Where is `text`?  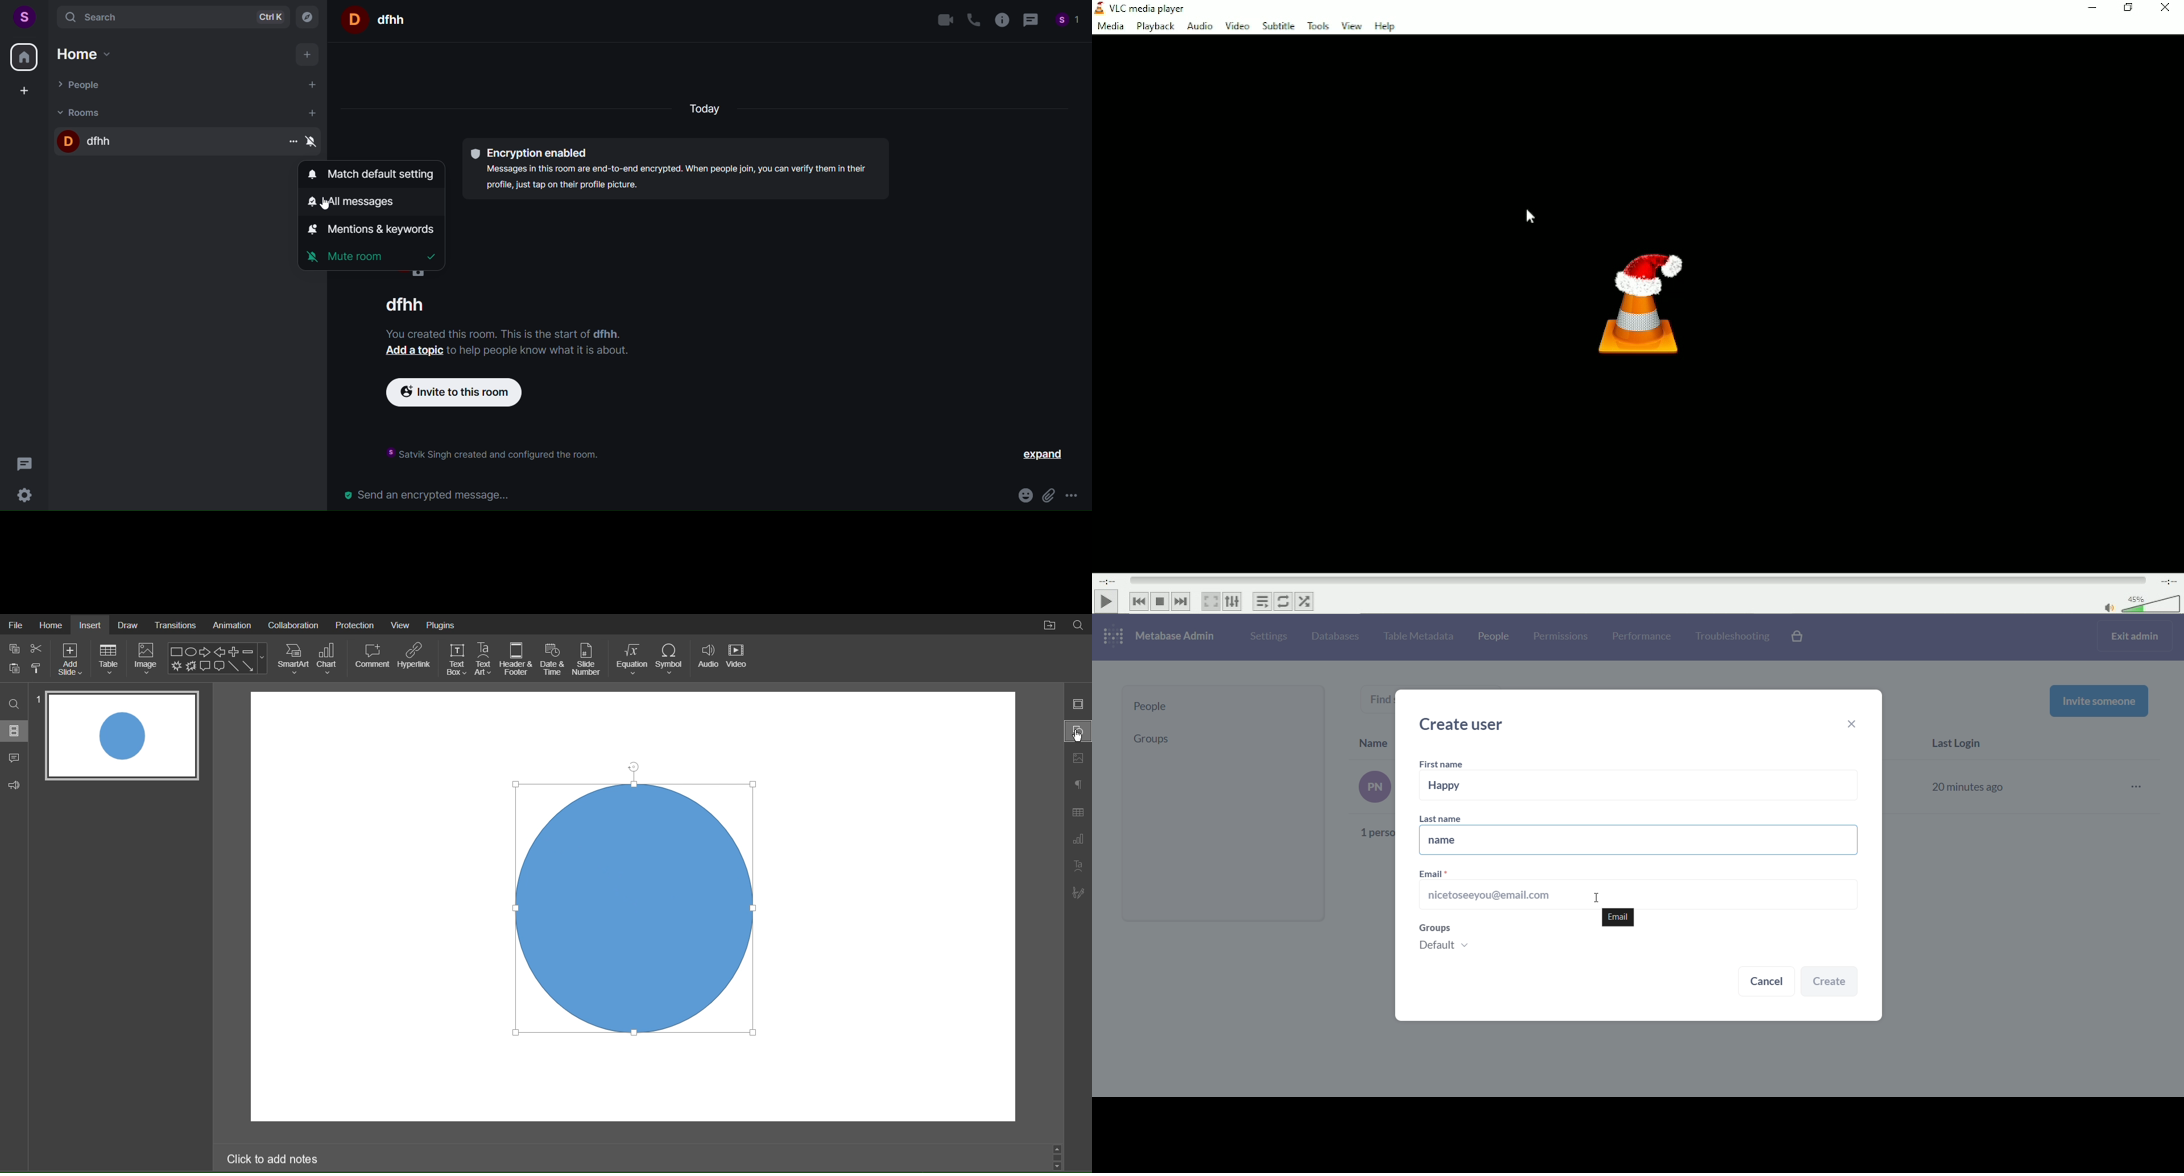
text is located at coordinates (1375, 807).